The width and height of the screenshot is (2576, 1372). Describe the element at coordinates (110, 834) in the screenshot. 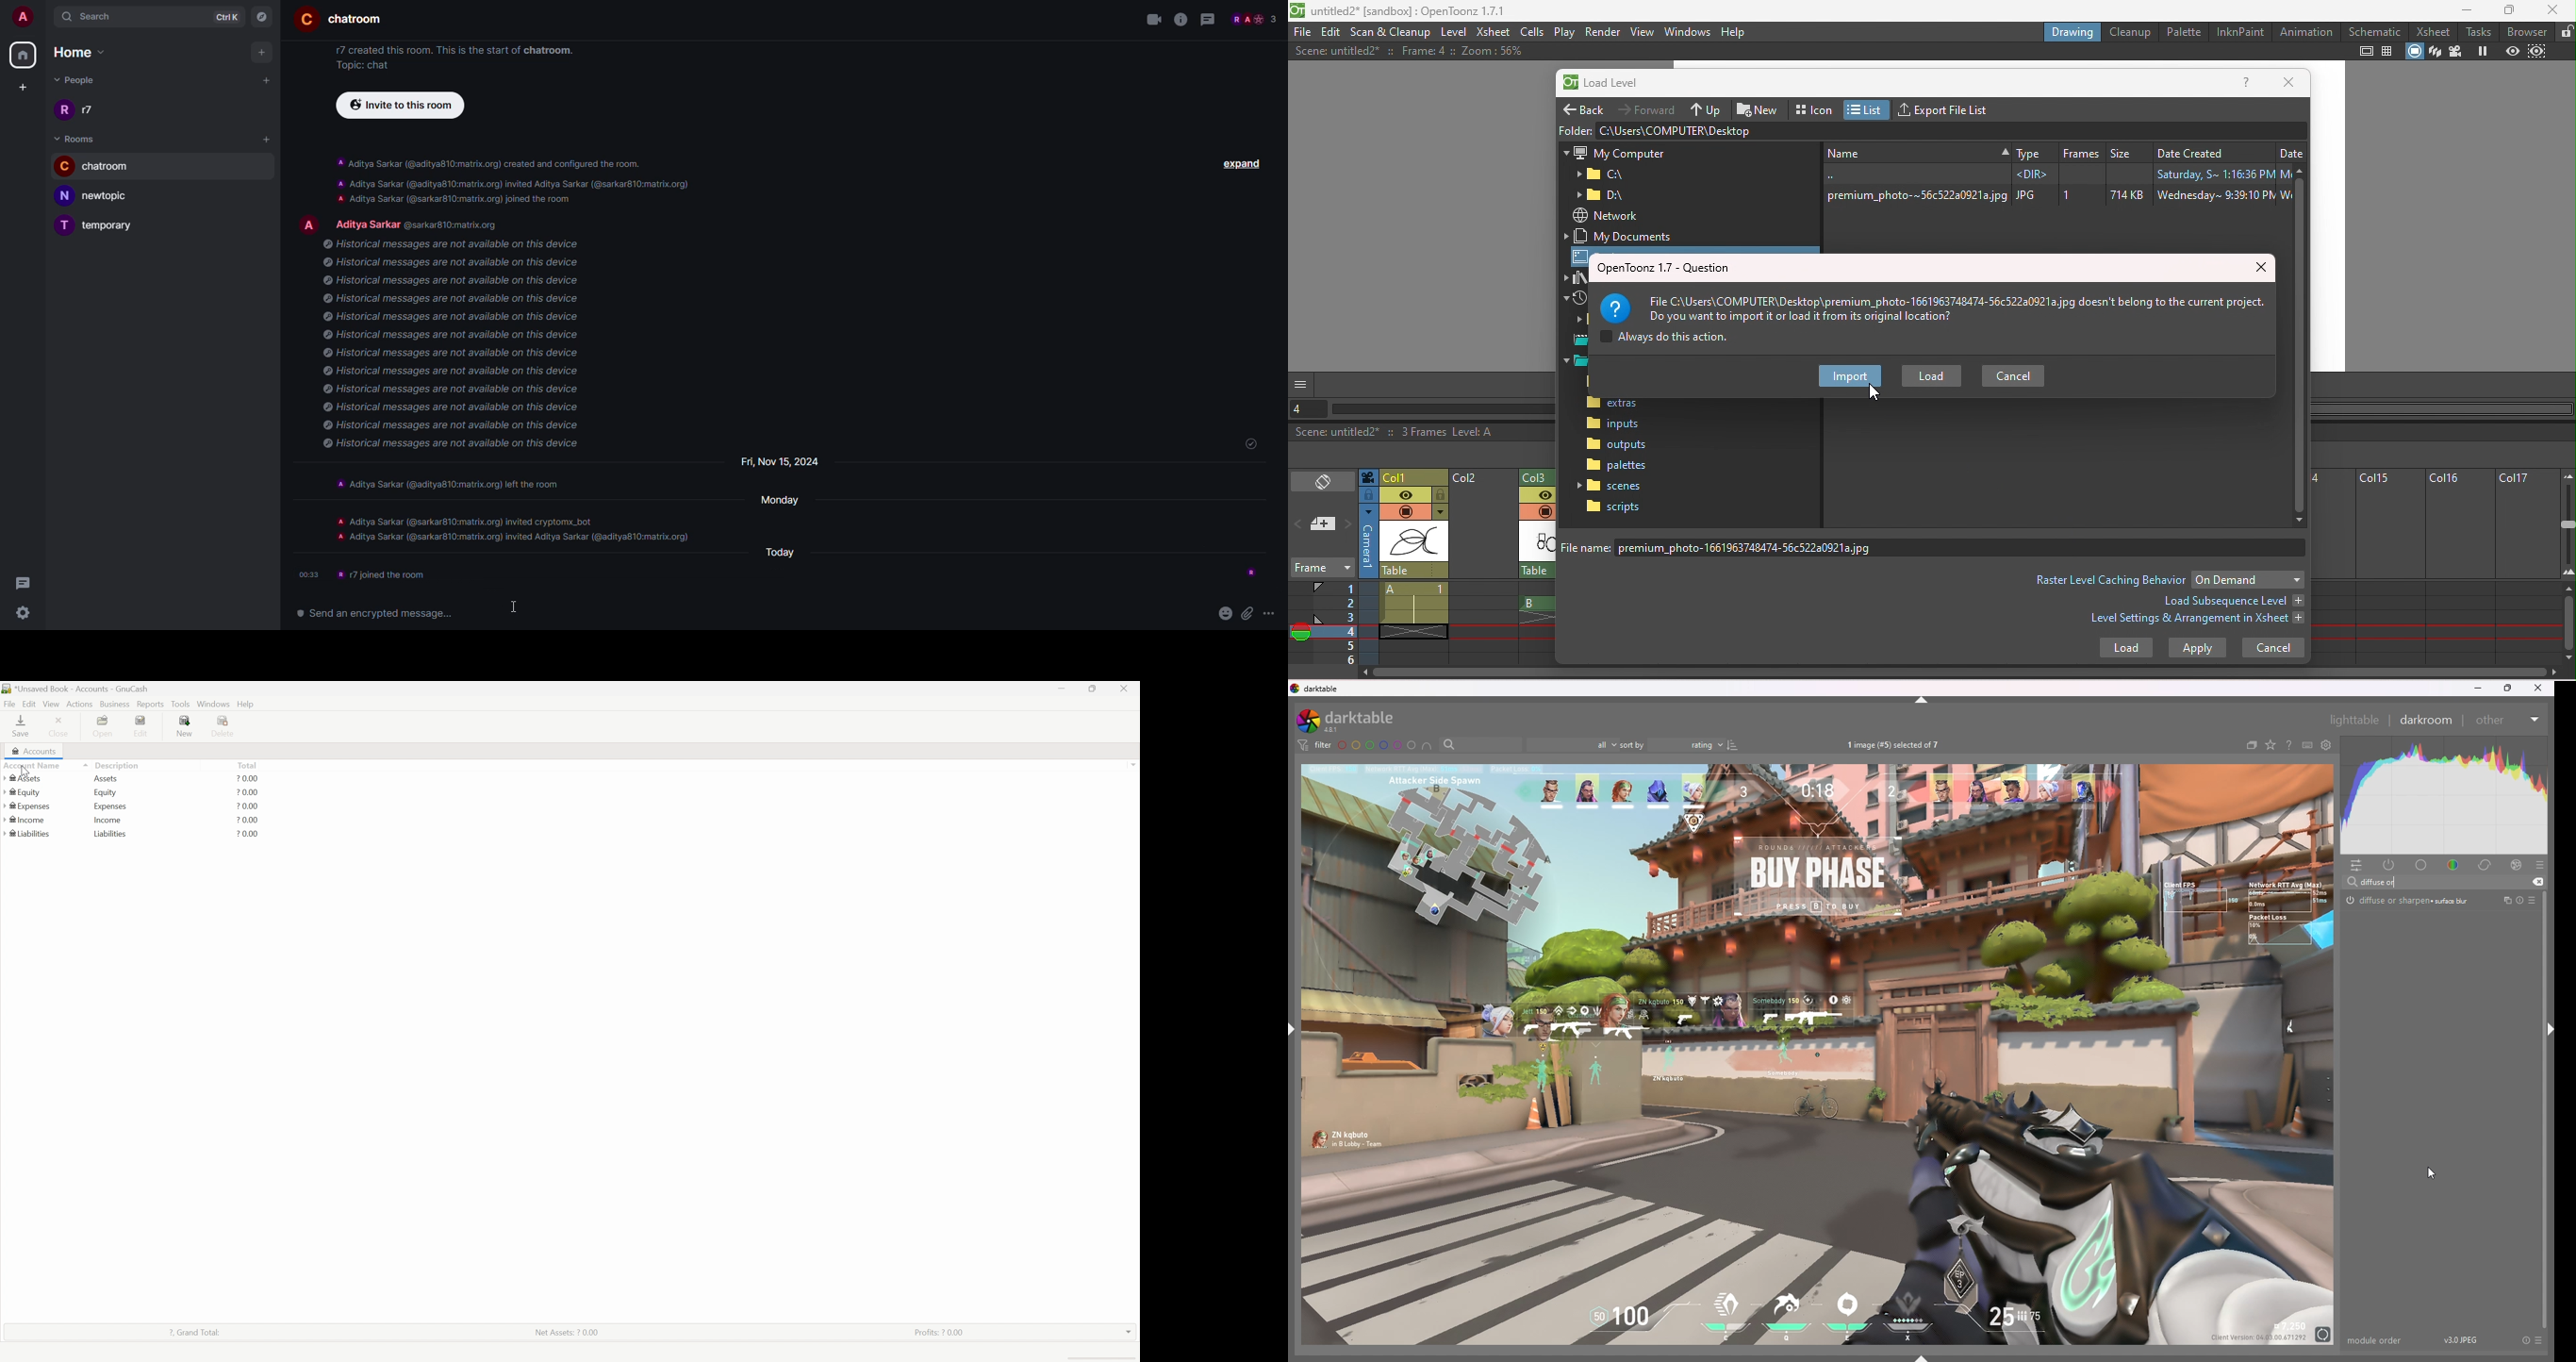

I see `Liabilities` at that location.